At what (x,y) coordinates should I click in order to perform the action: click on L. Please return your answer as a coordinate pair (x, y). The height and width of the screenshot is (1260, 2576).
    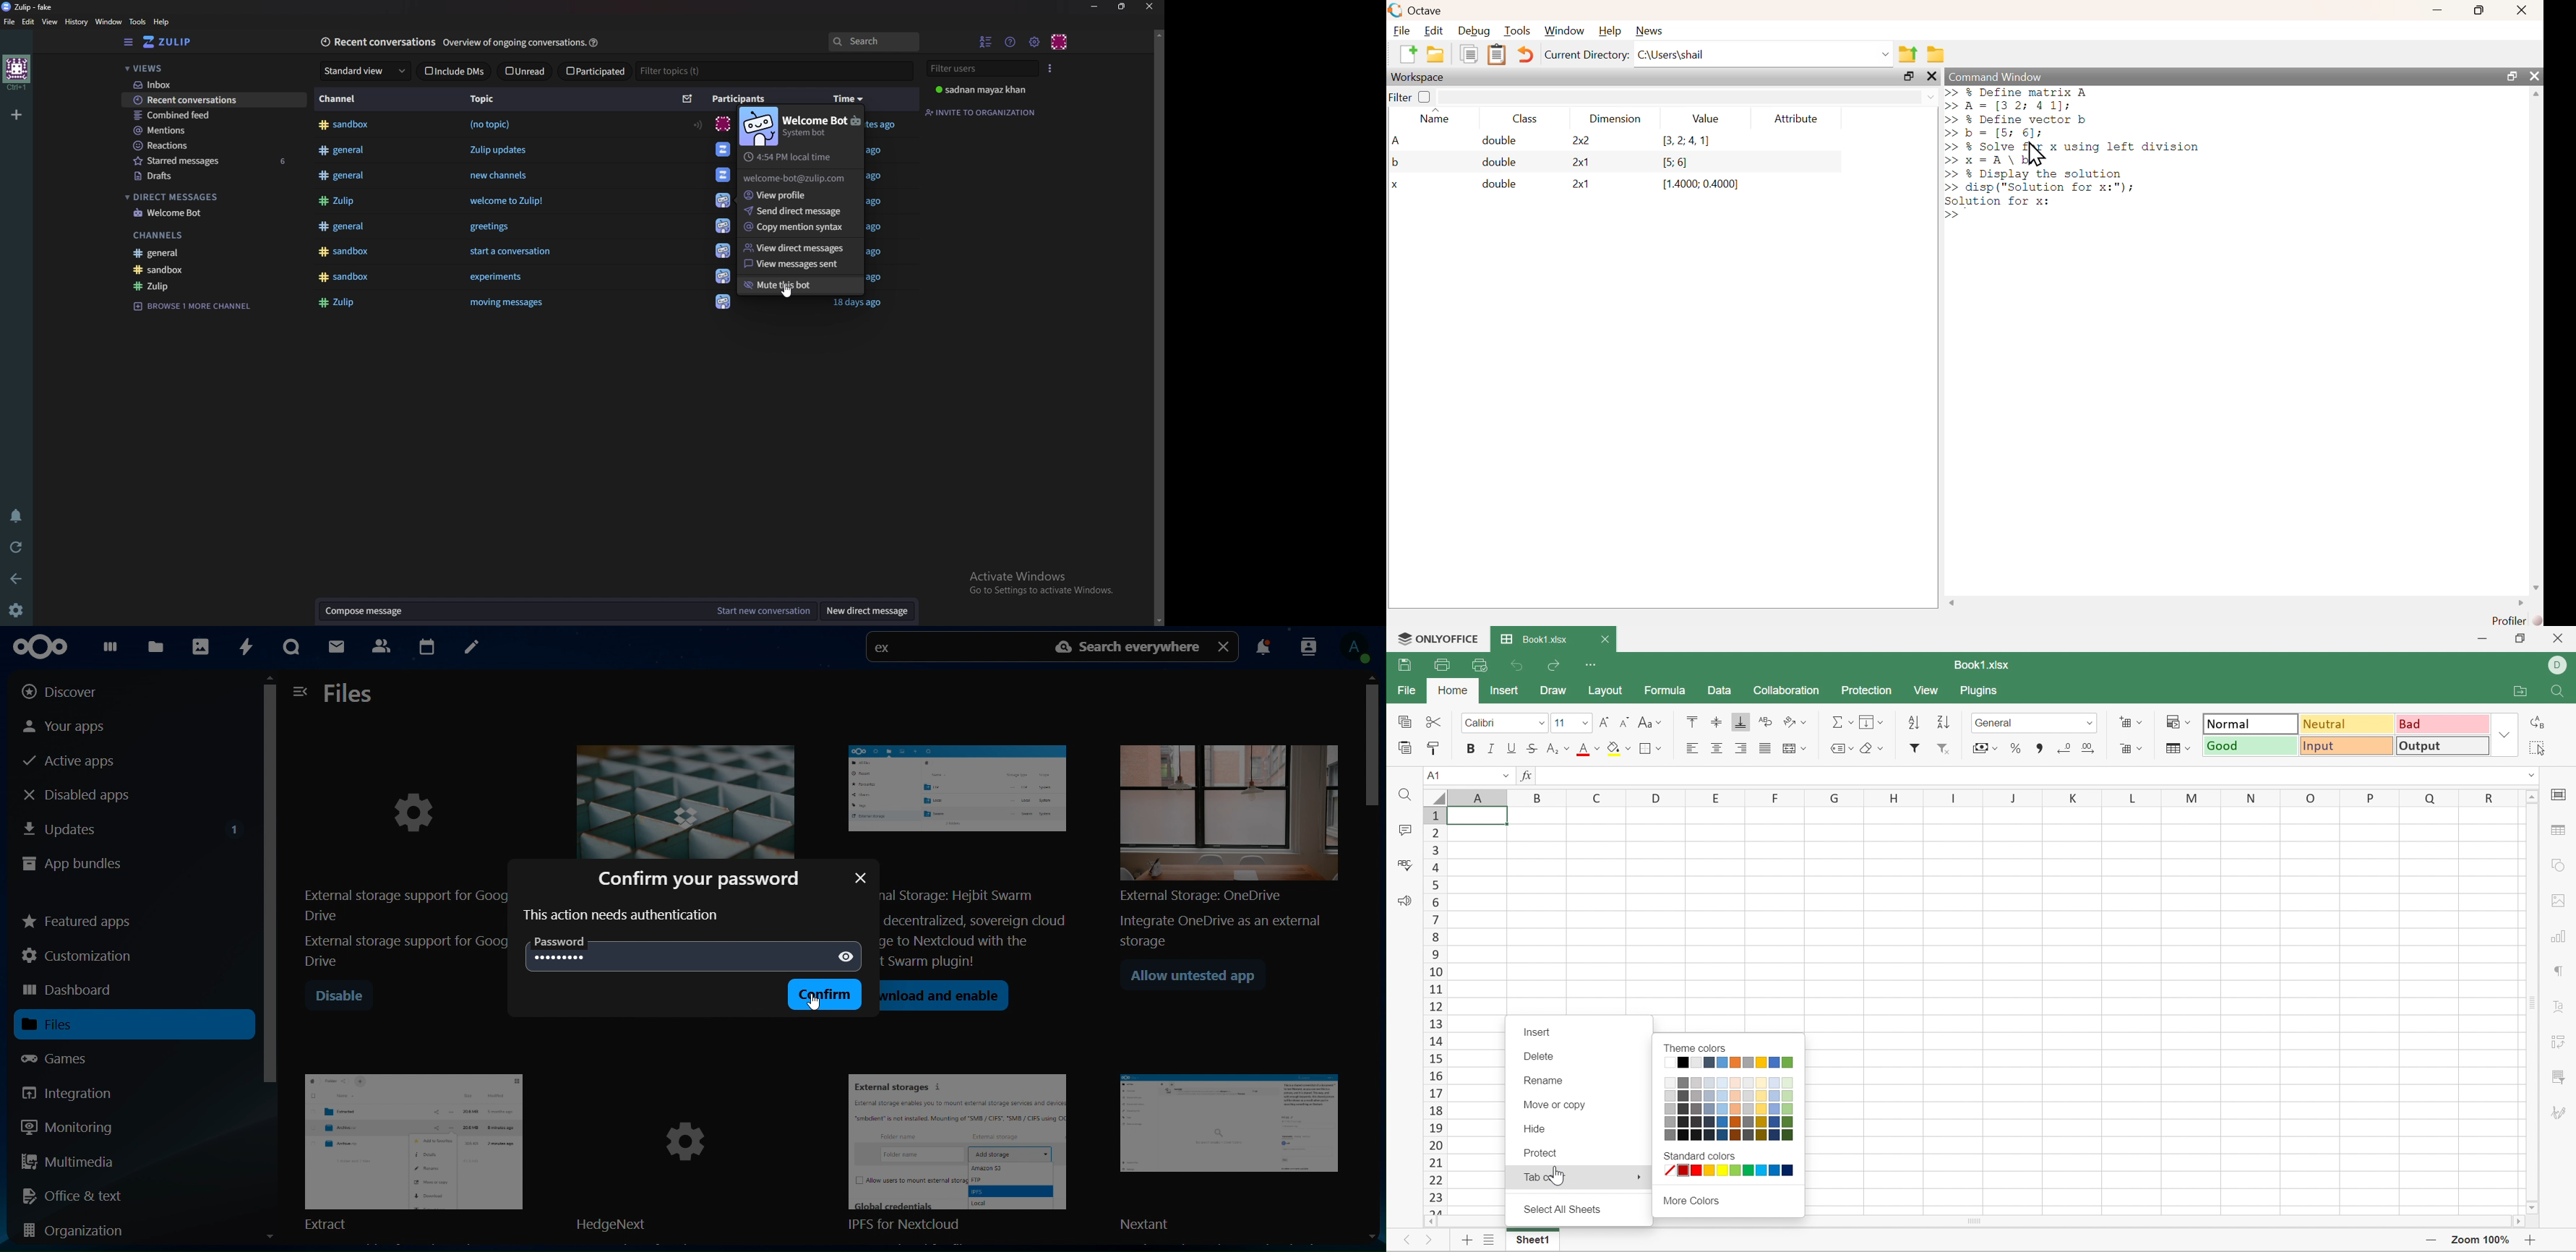
    Looking at the image, I should click on (2123, 797).